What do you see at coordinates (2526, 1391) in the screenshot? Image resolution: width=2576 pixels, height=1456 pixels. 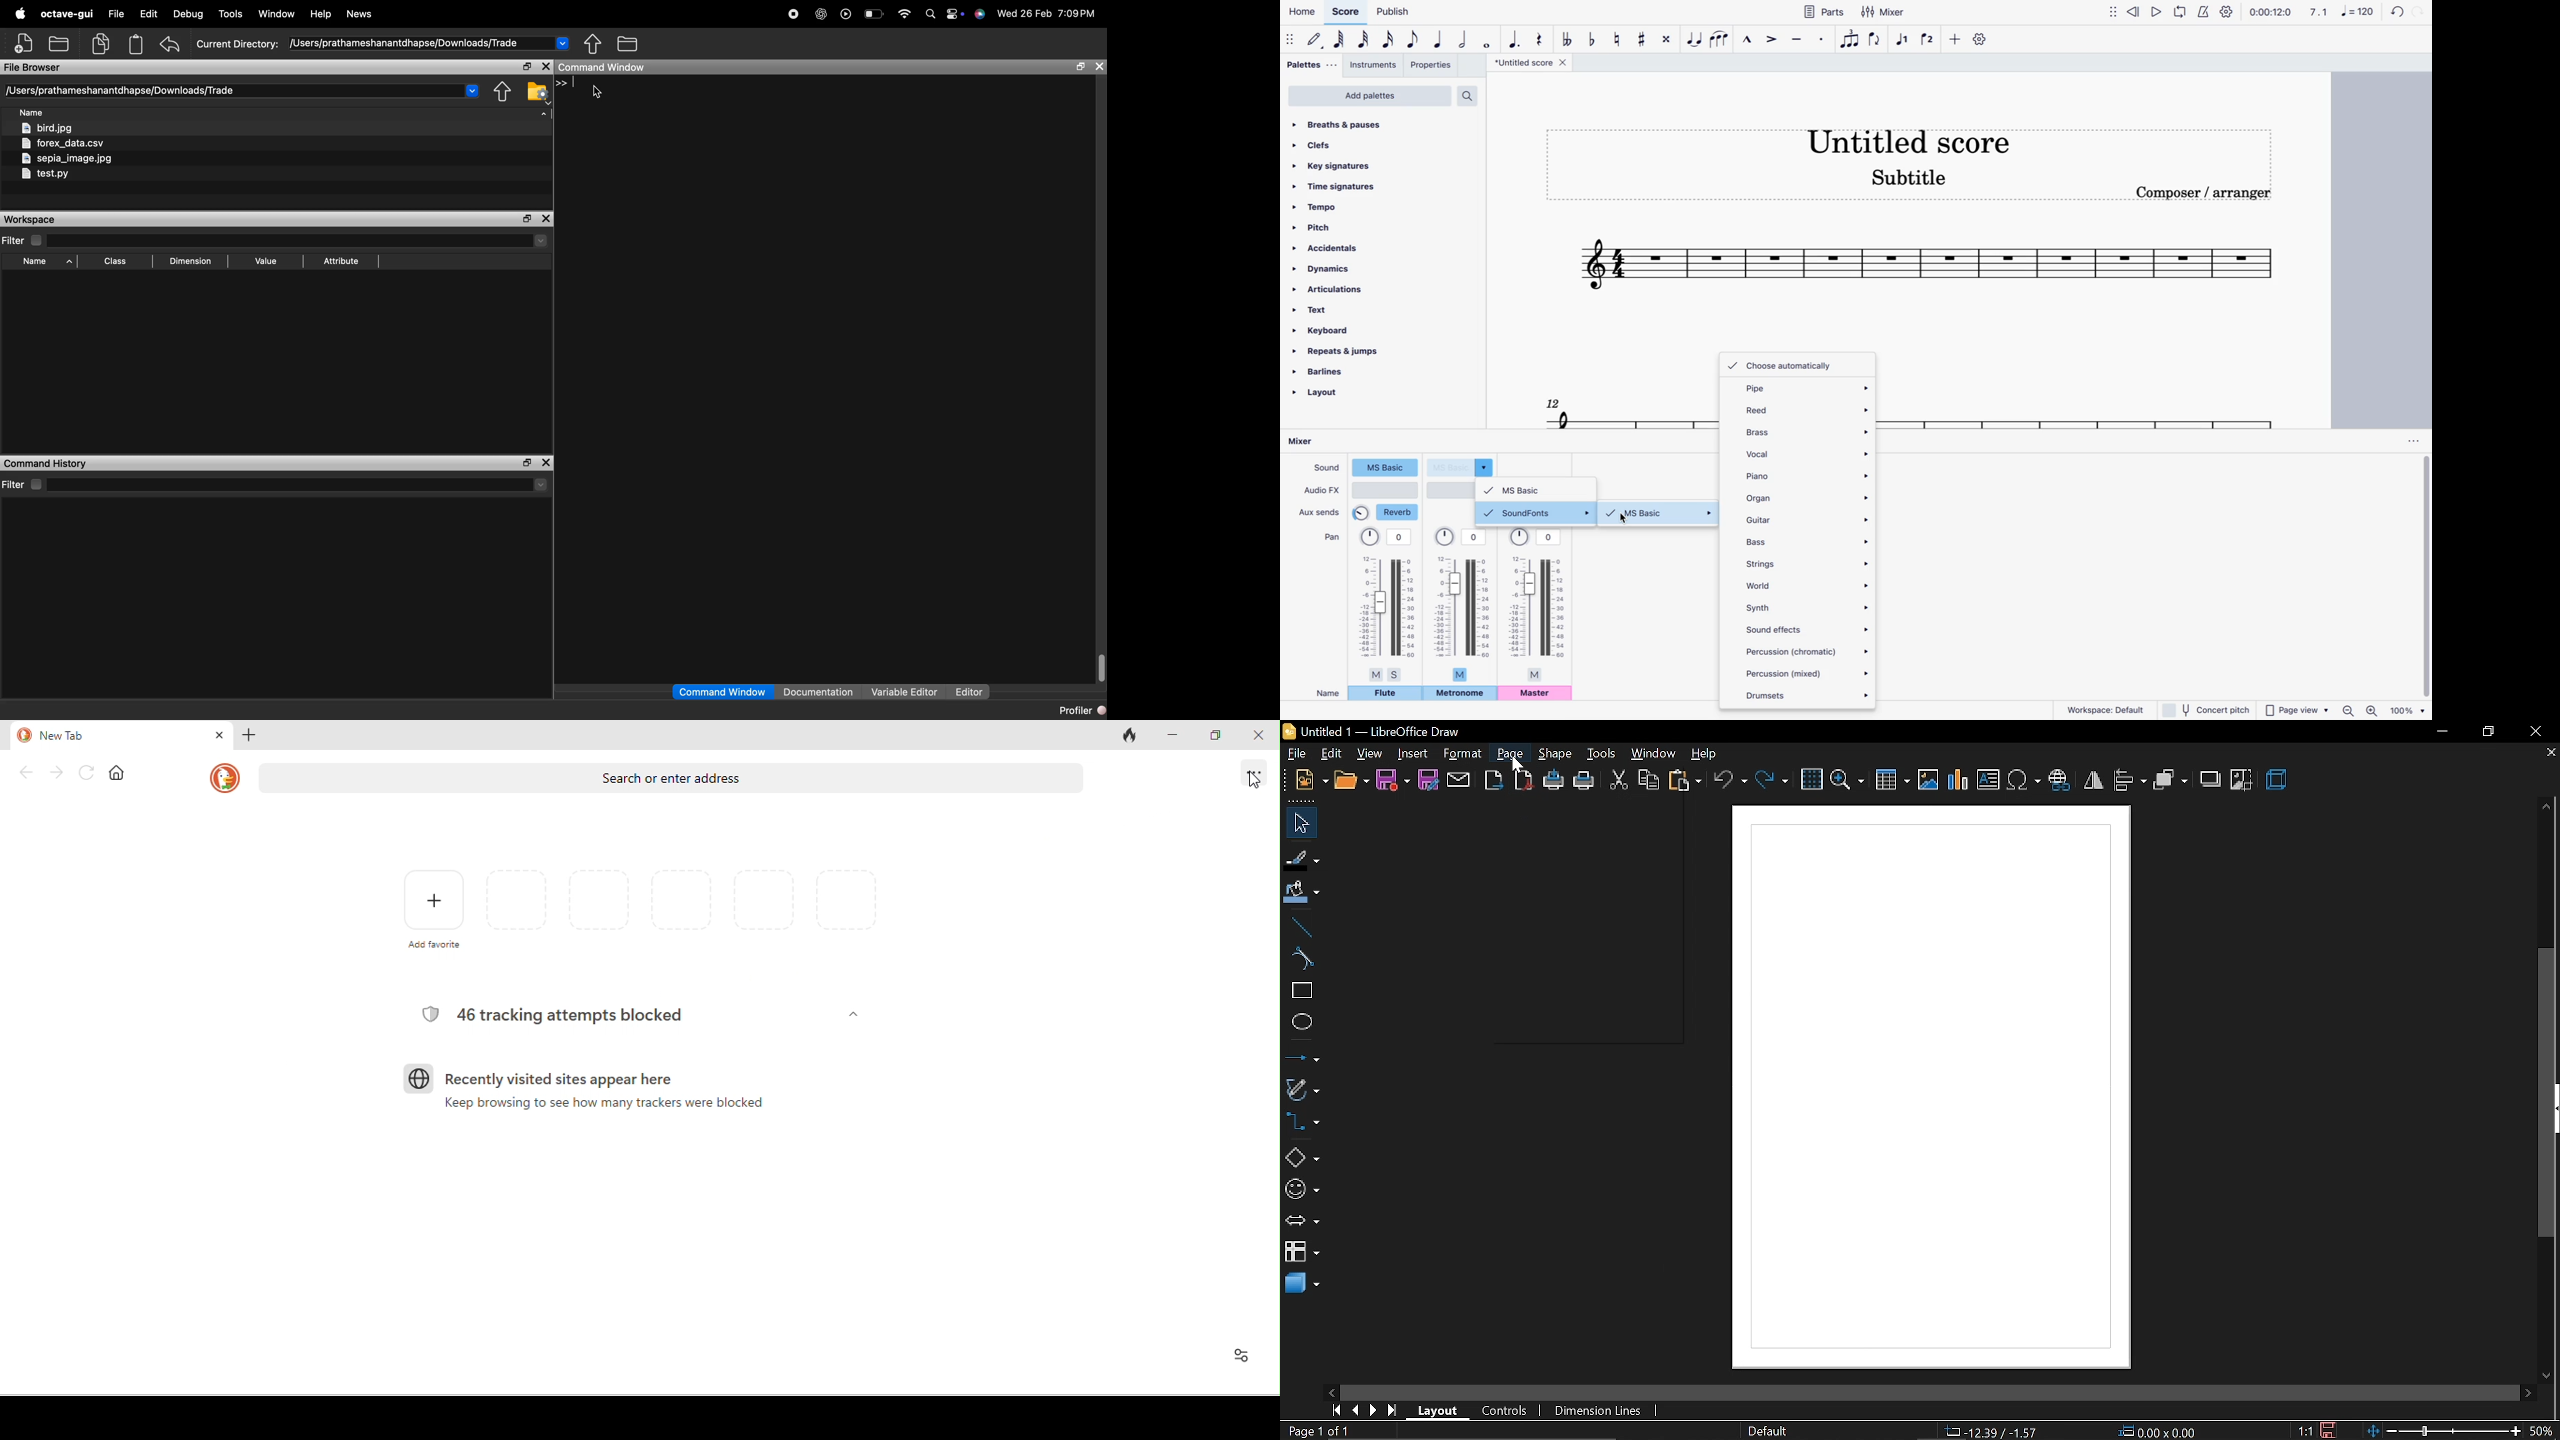 I see `move right` at bounding box center [2526, 1391].